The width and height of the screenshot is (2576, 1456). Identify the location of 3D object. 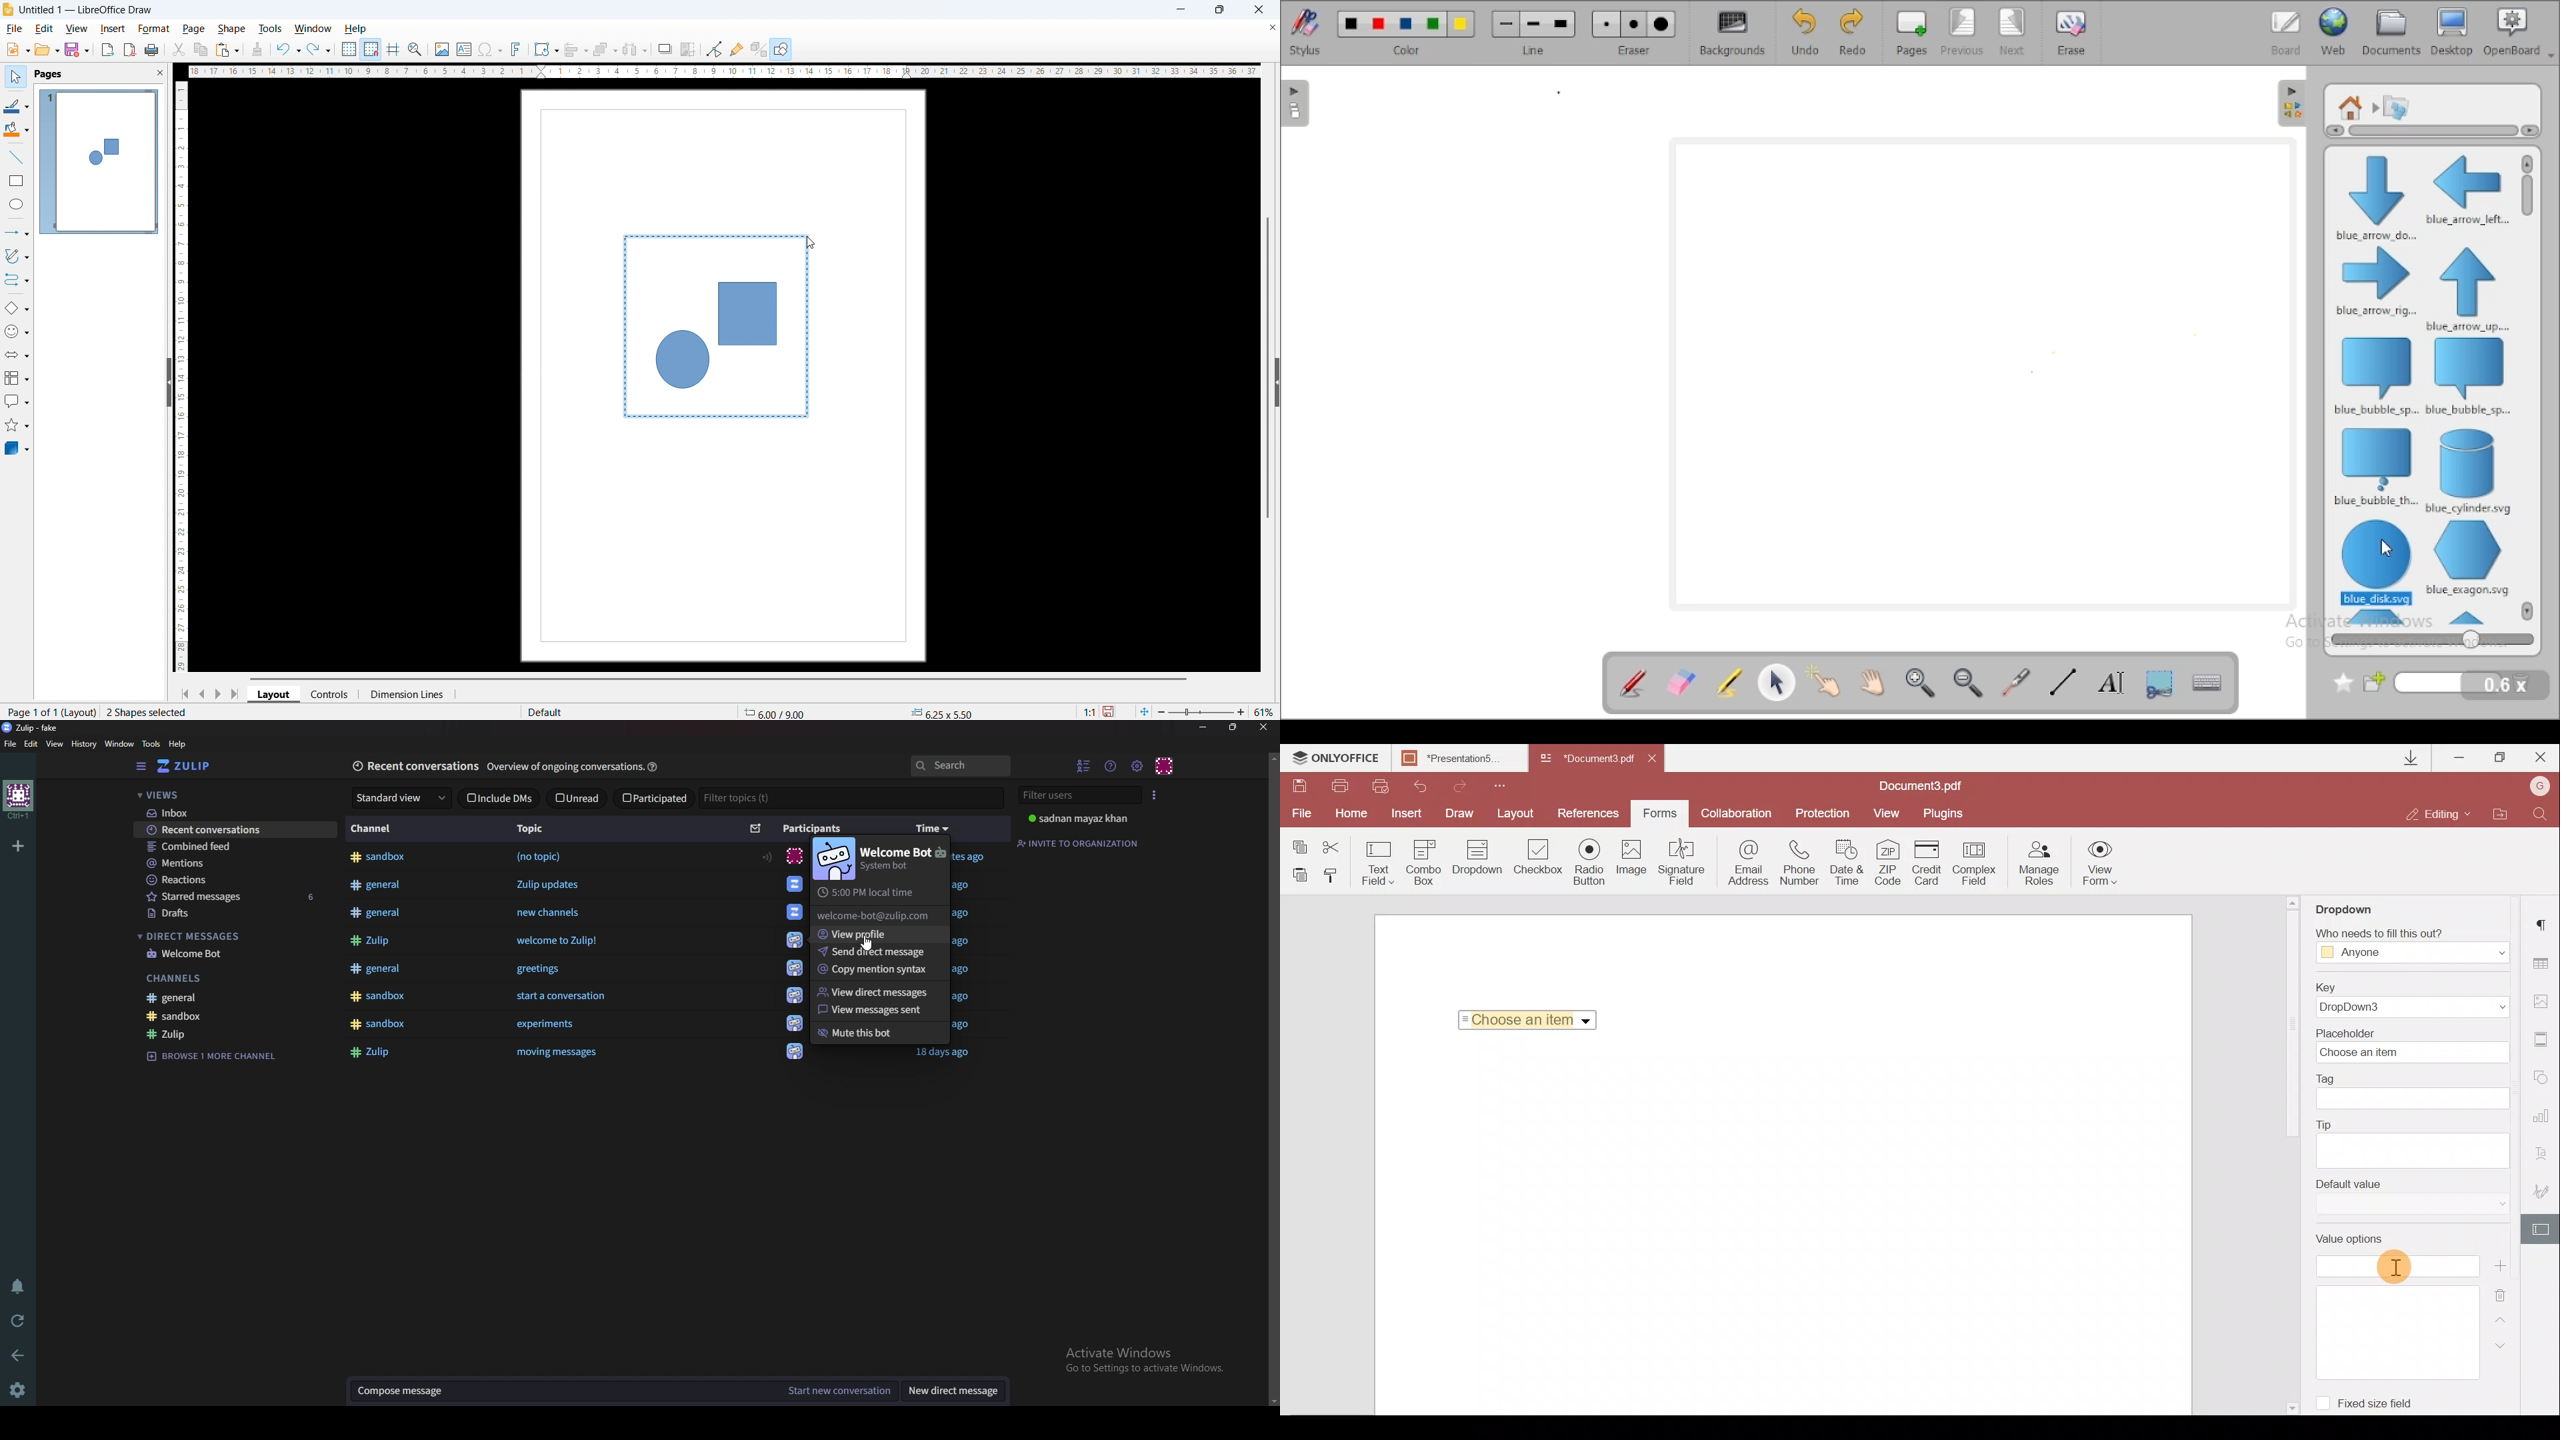
(18, 449).